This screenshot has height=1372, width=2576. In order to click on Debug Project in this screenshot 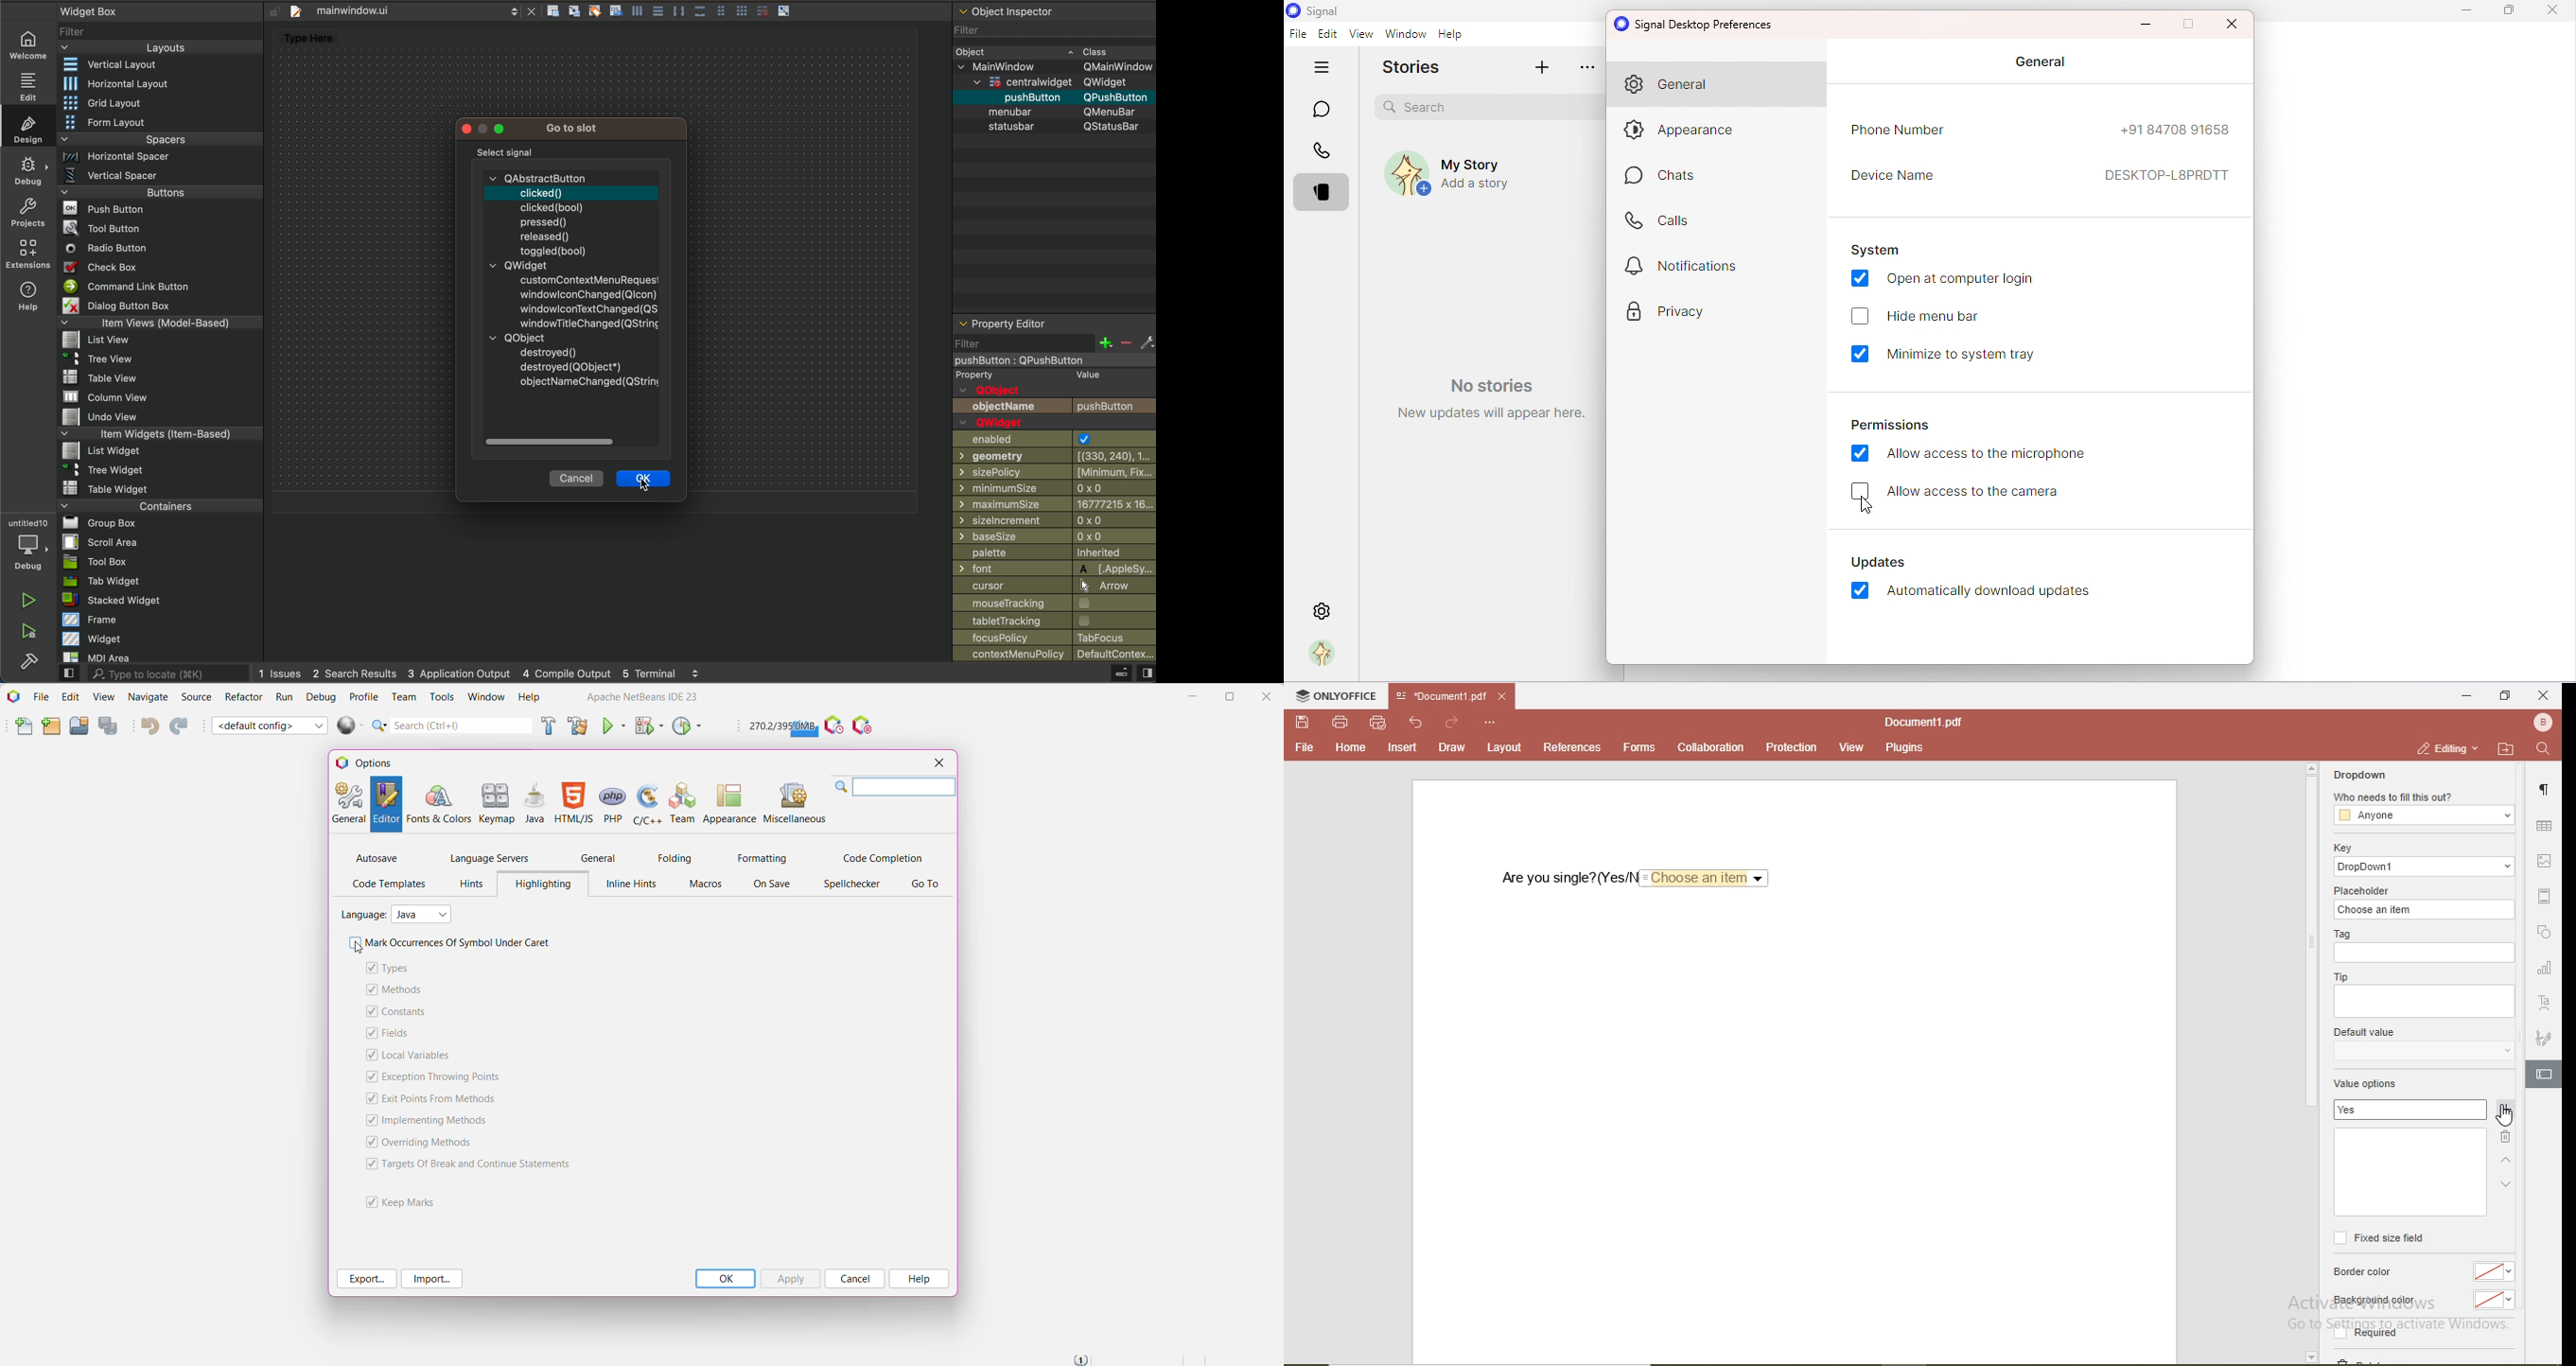, I will do `click(648, 726)`.